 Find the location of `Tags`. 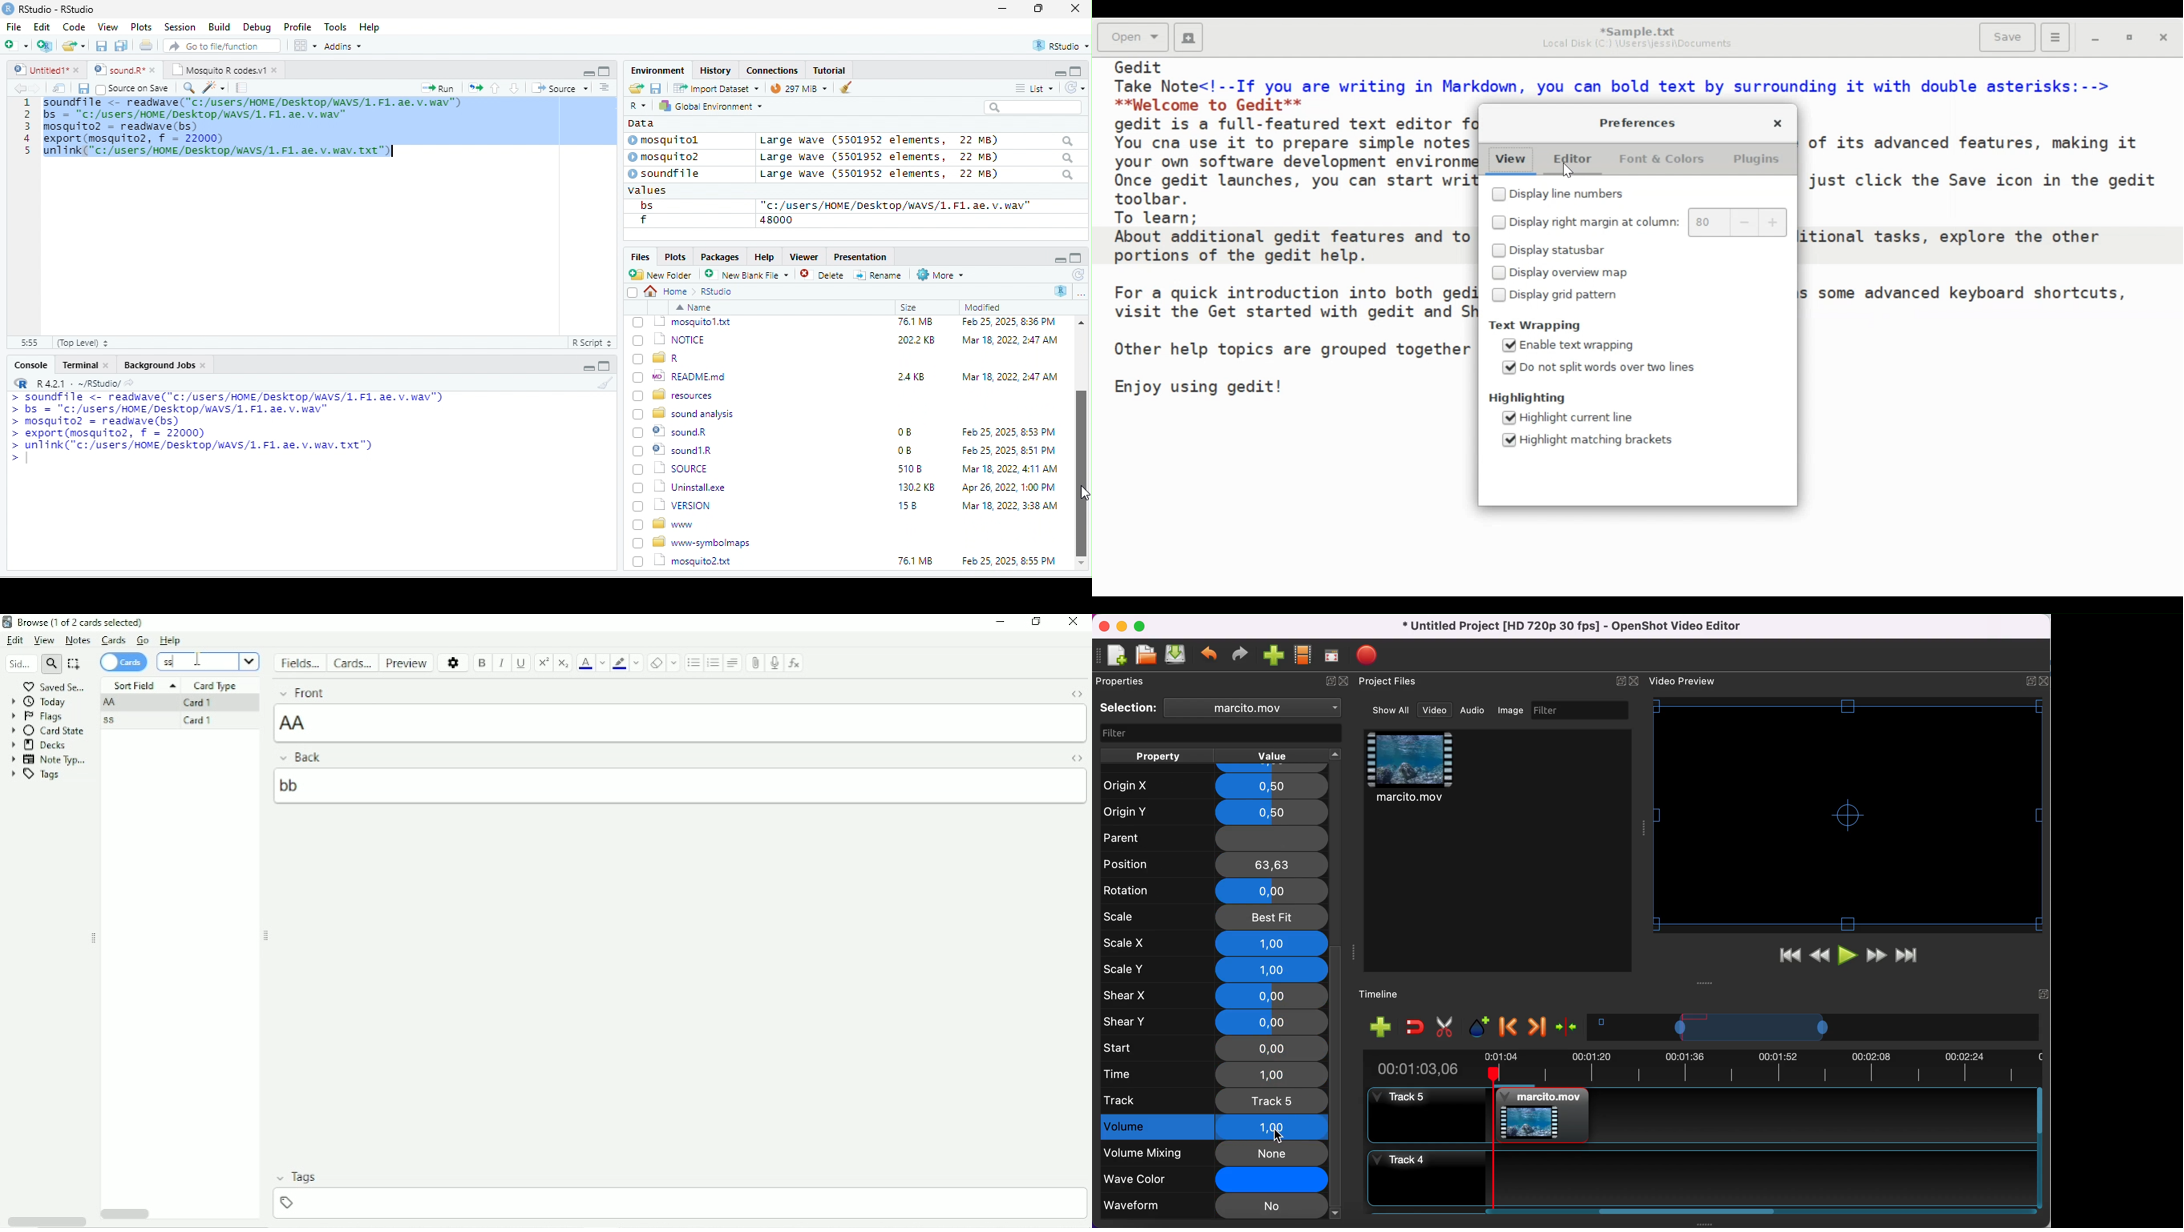

Tags is located at coordinates (679, 1178).